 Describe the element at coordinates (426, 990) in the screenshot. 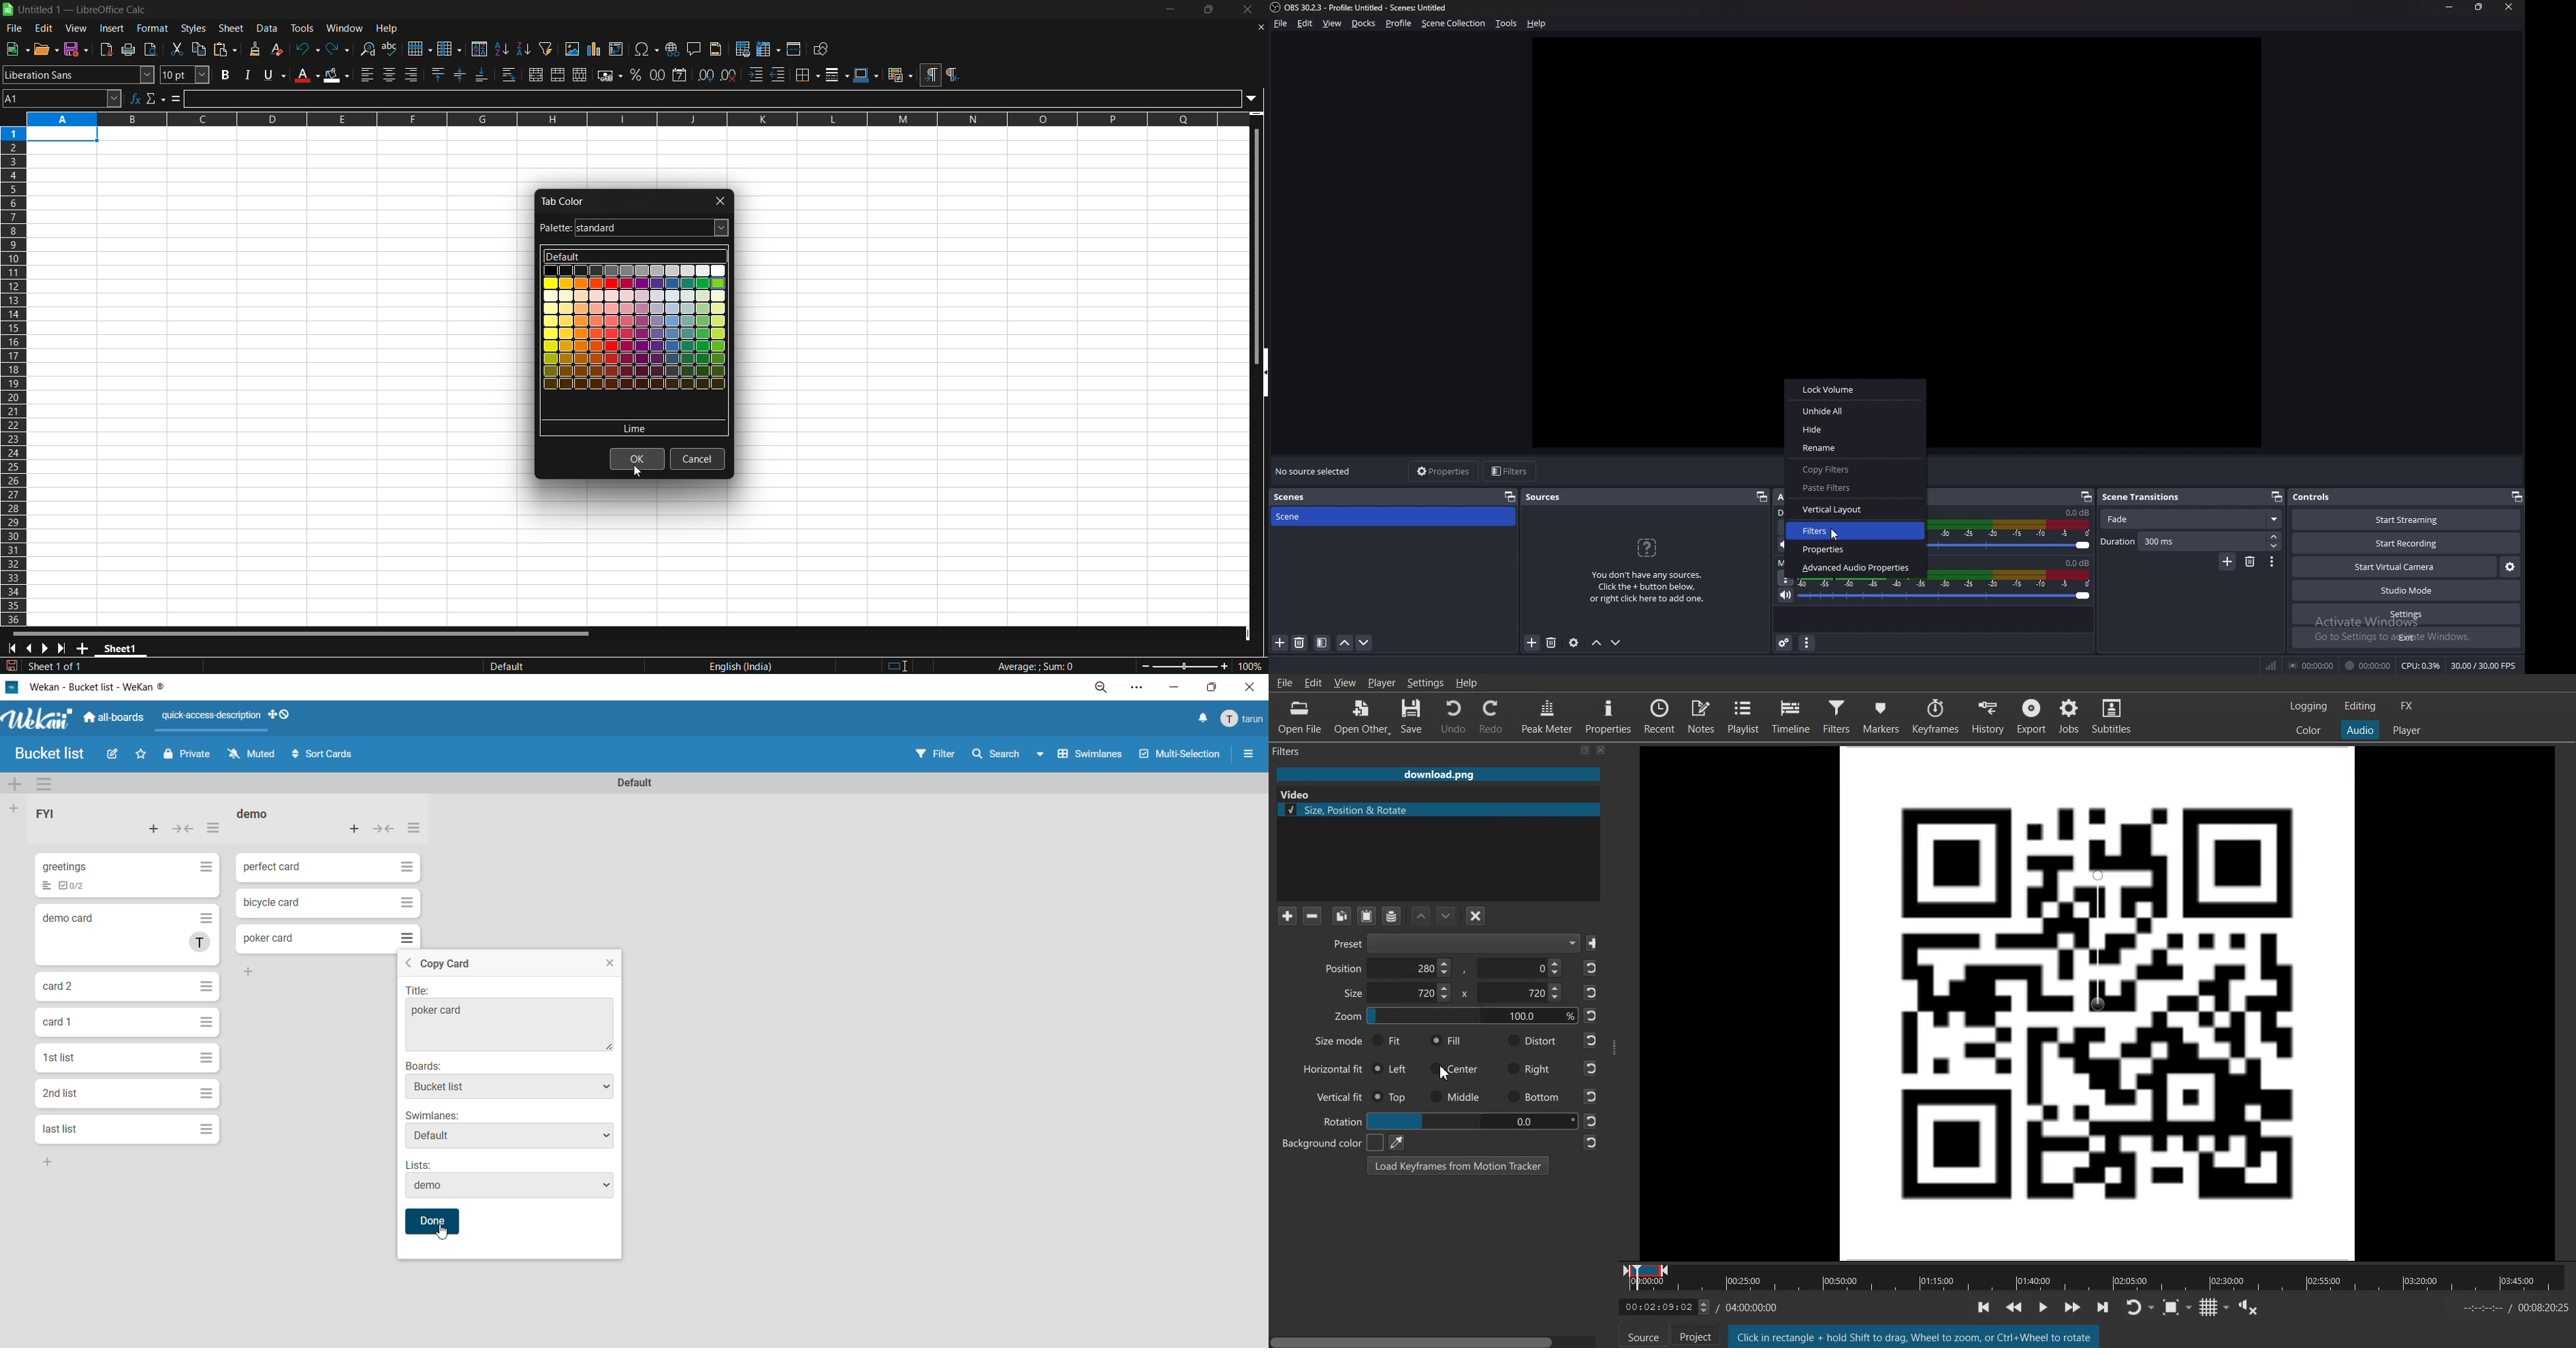

I see `| Title:` at that location.